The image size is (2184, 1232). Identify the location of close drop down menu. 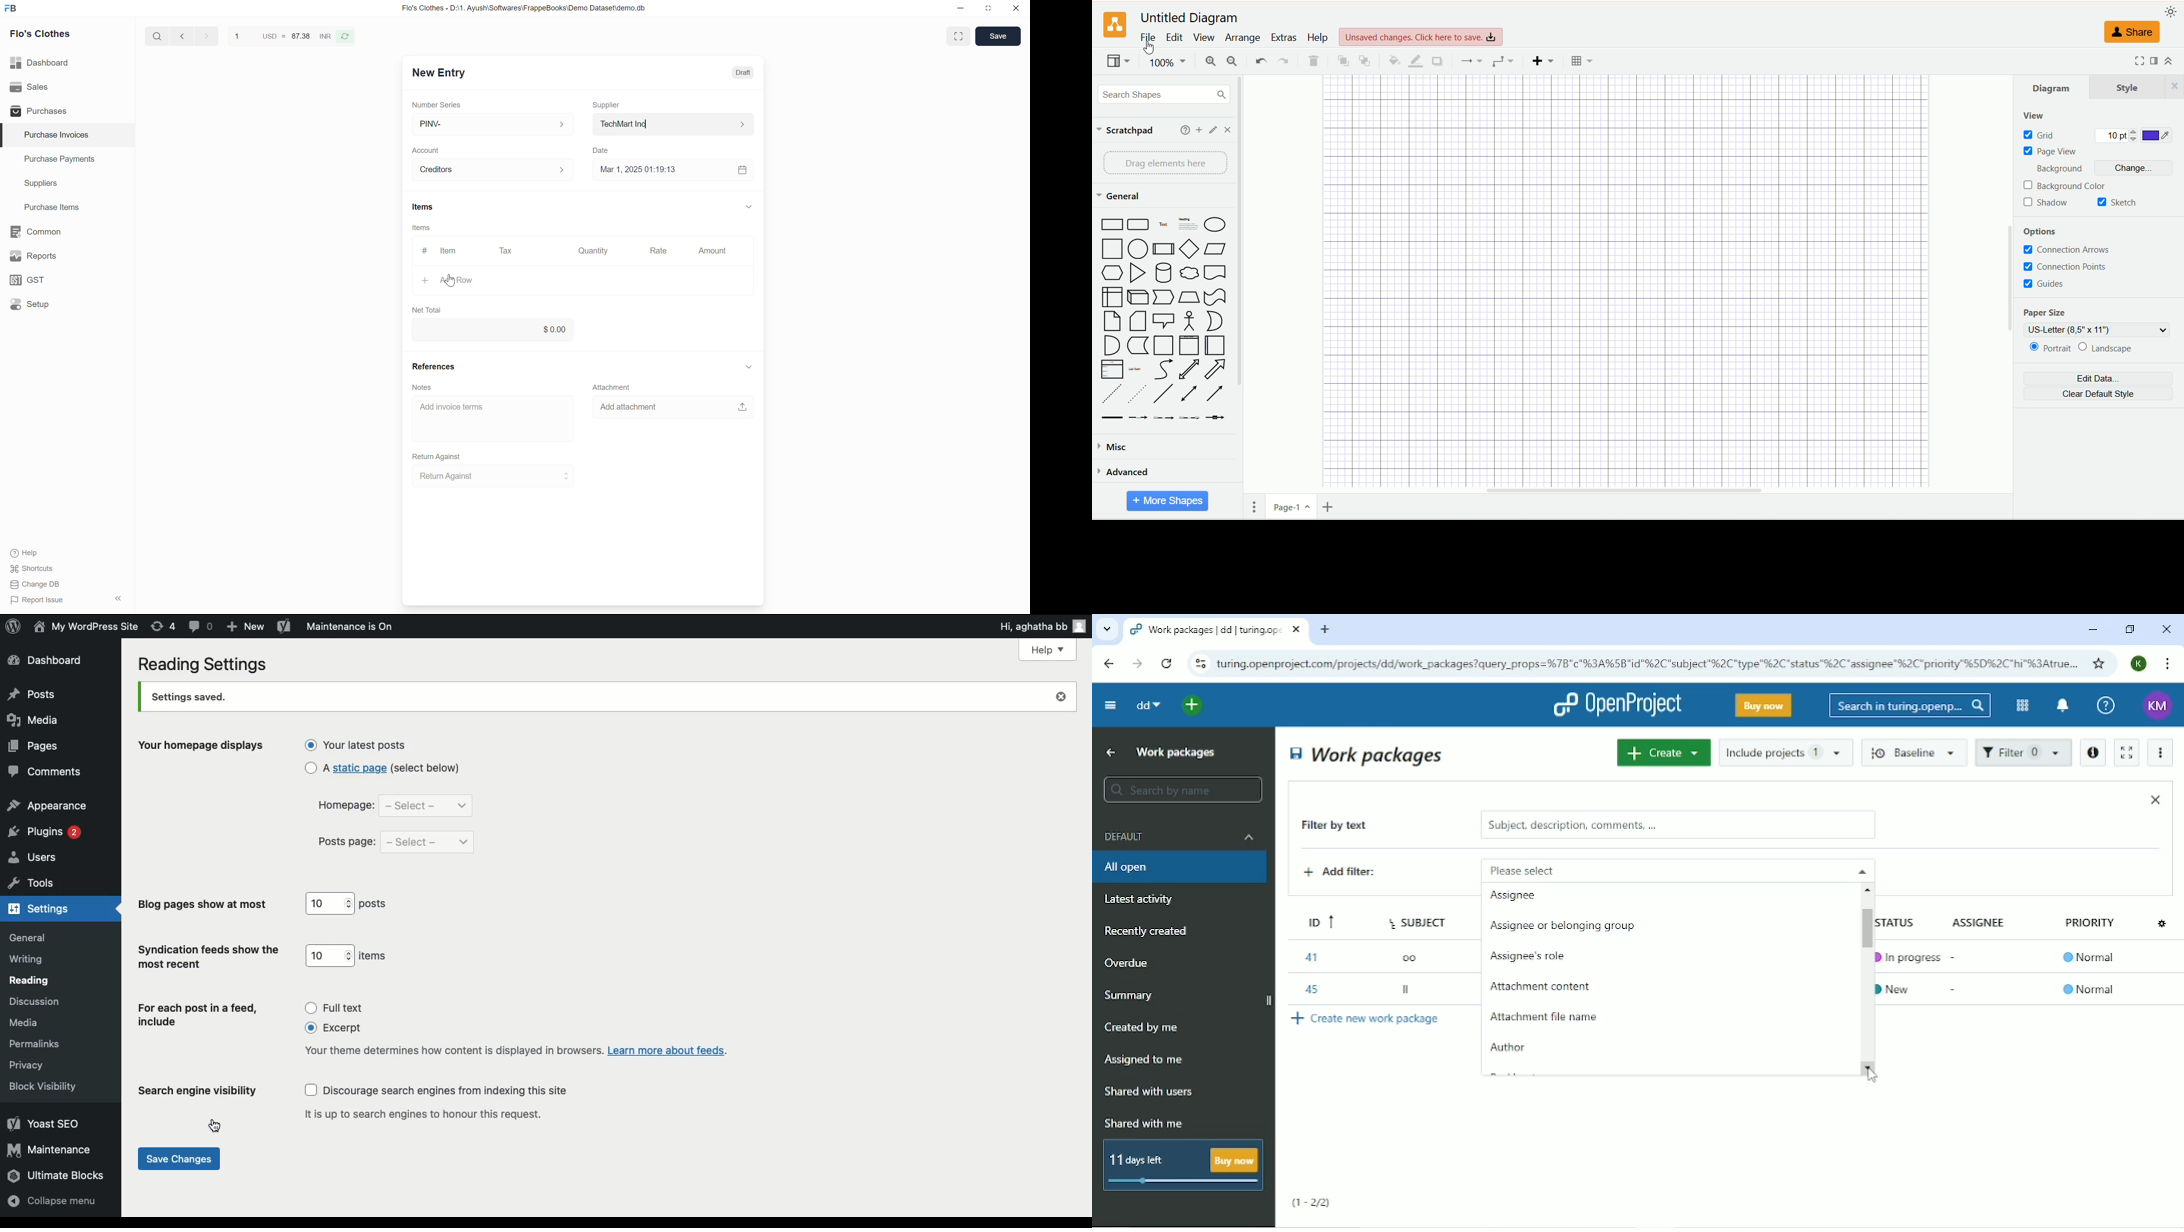
(1860, 870).